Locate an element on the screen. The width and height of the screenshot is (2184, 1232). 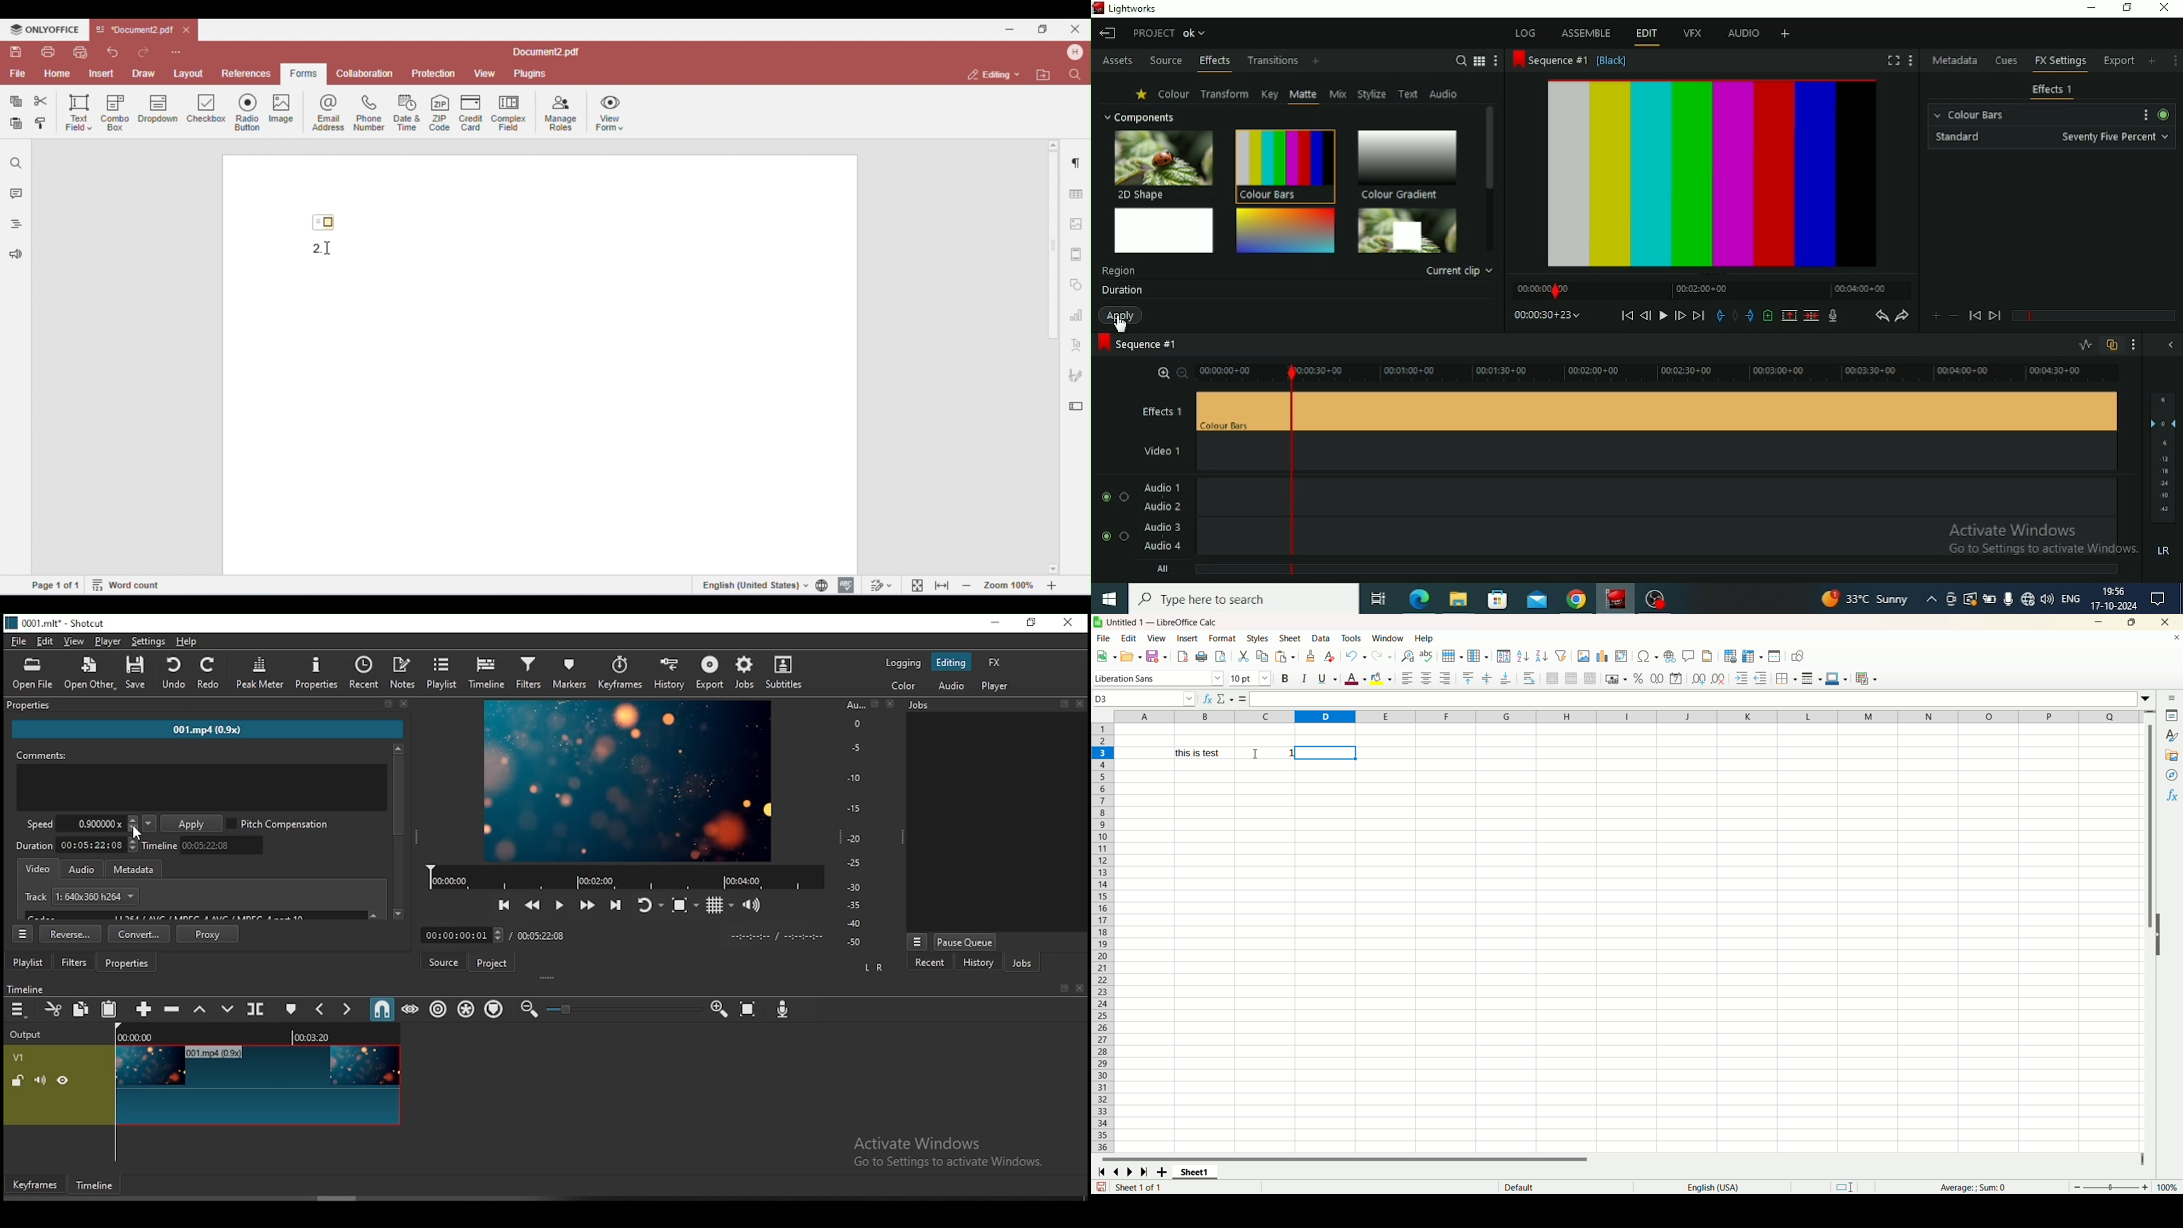
undo is located at coordinates (1356, 656).